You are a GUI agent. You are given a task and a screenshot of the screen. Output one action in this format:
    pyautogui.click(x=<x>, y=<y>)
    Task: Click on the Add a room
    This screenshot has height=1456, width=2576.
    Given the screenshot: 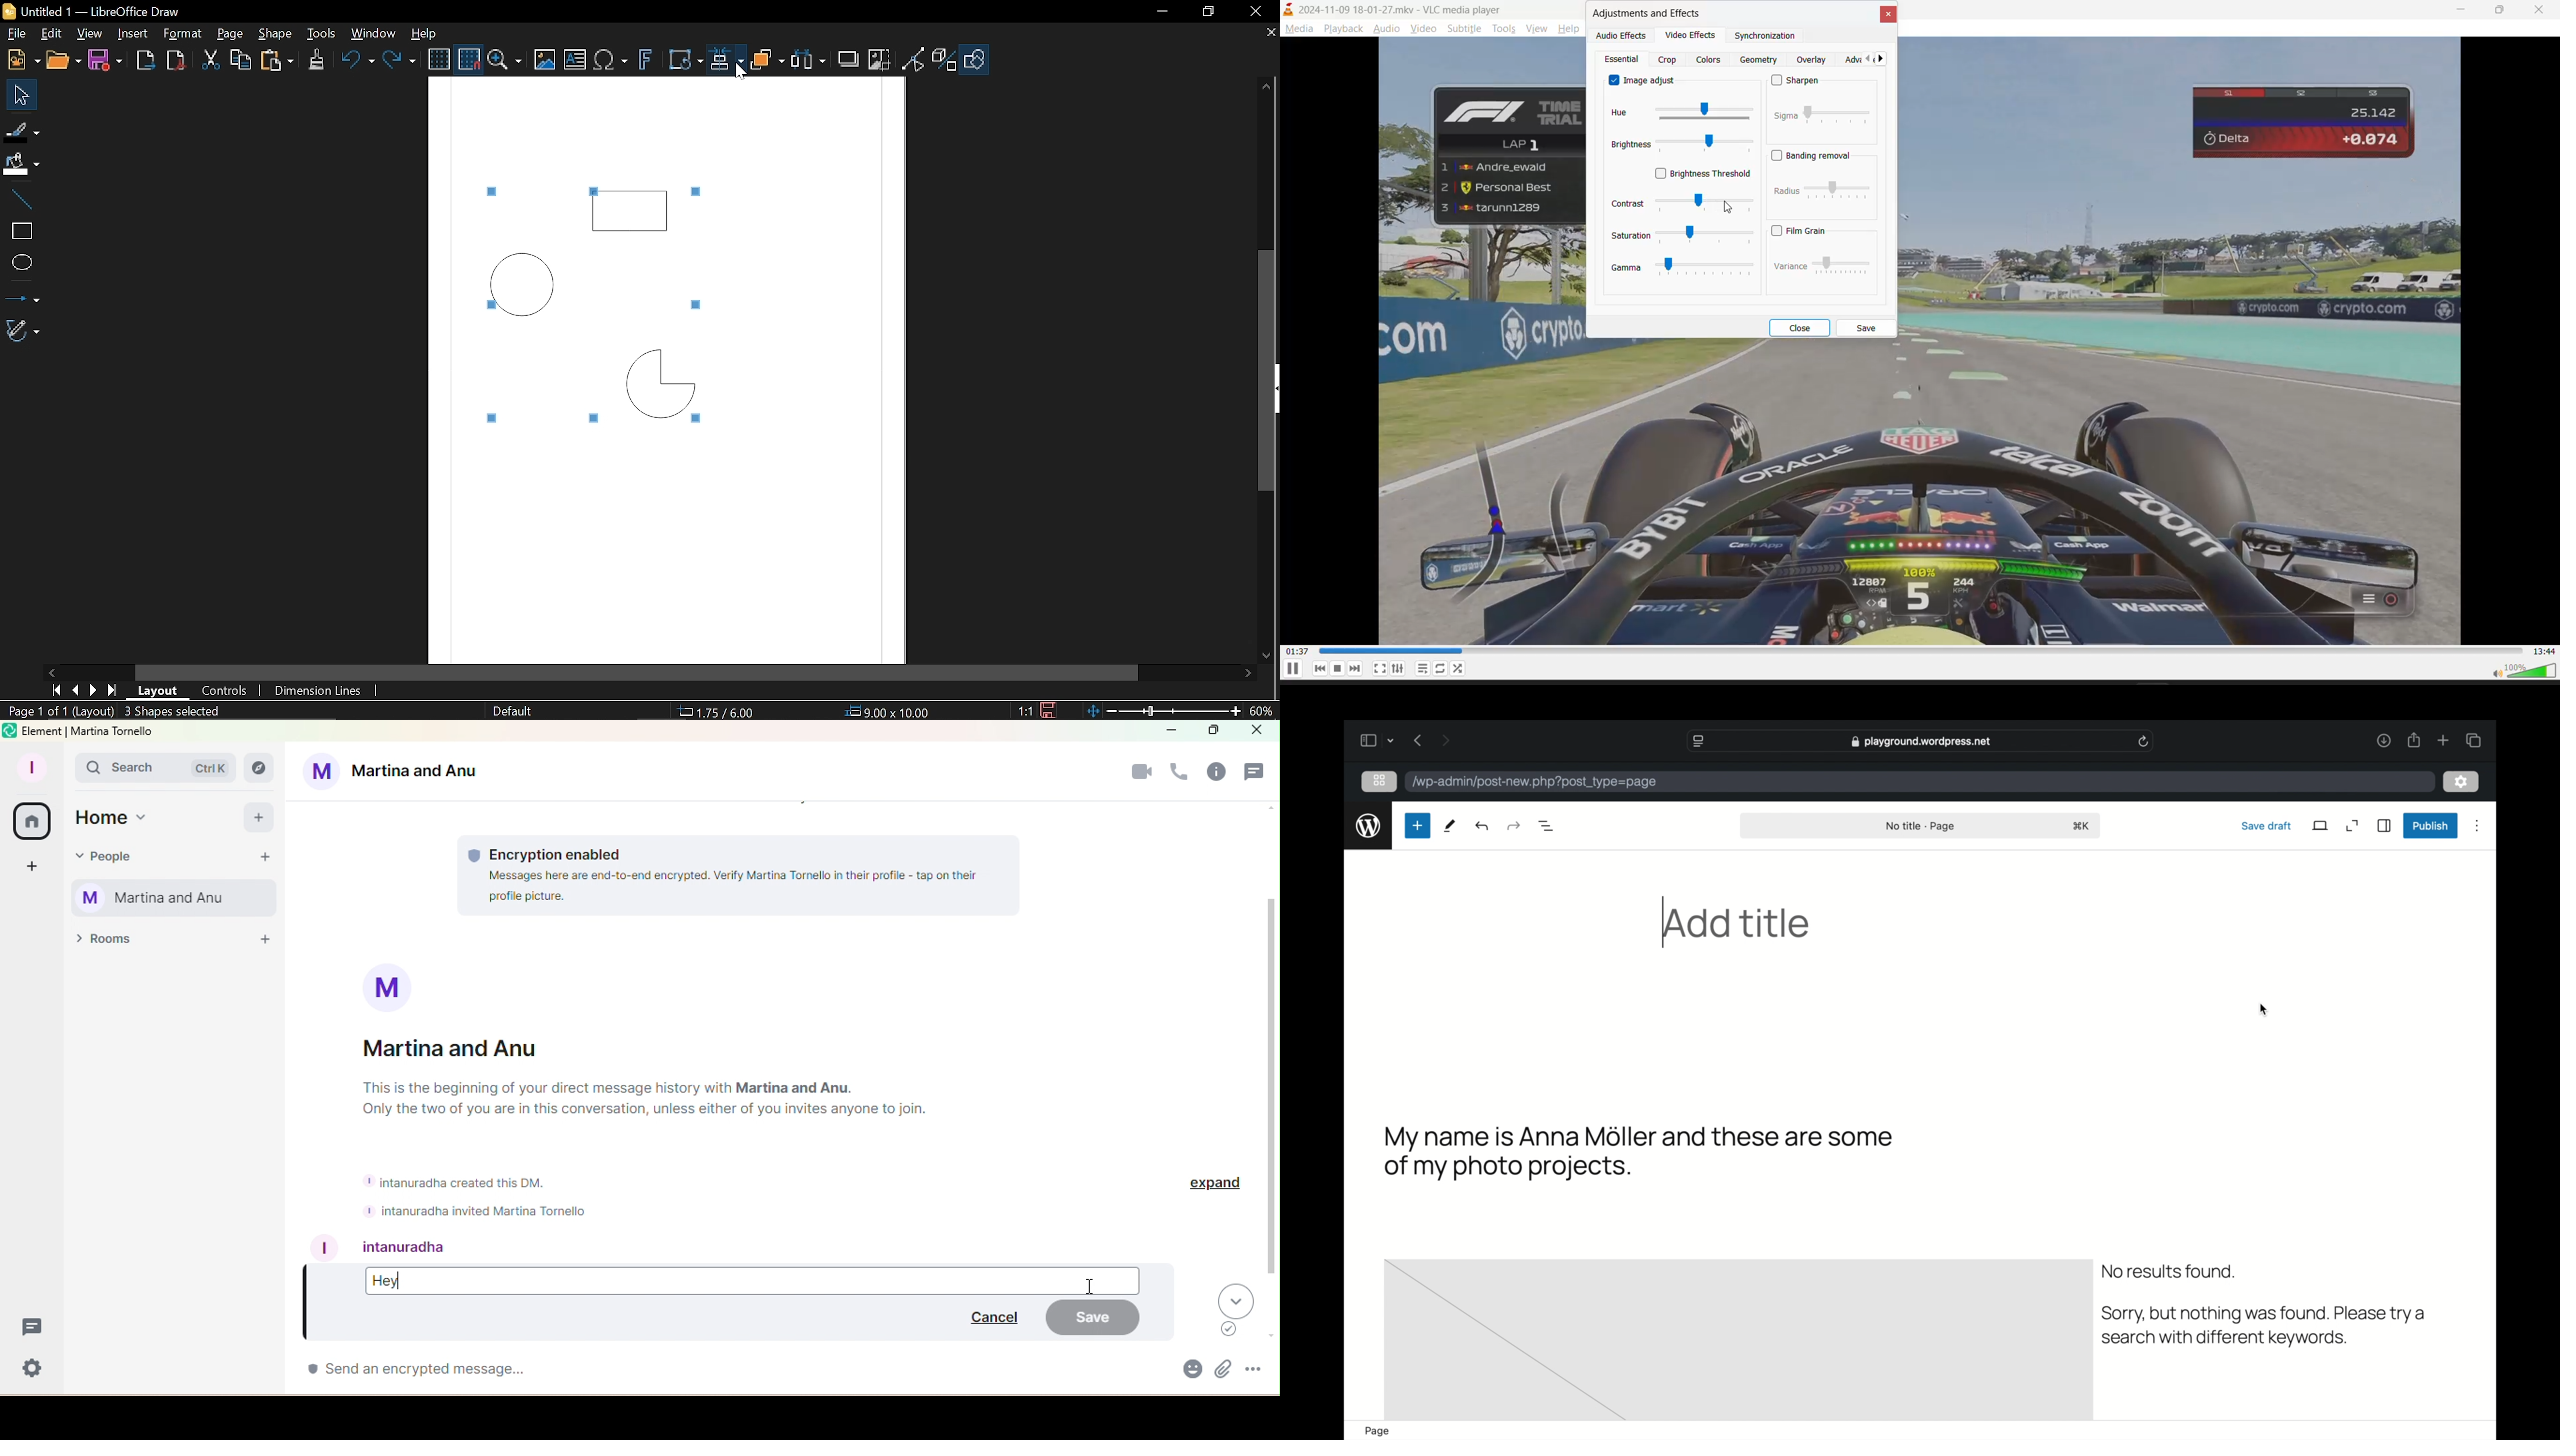 What is the action you would take?
    pyautogui.click(x=264, y=943)
    